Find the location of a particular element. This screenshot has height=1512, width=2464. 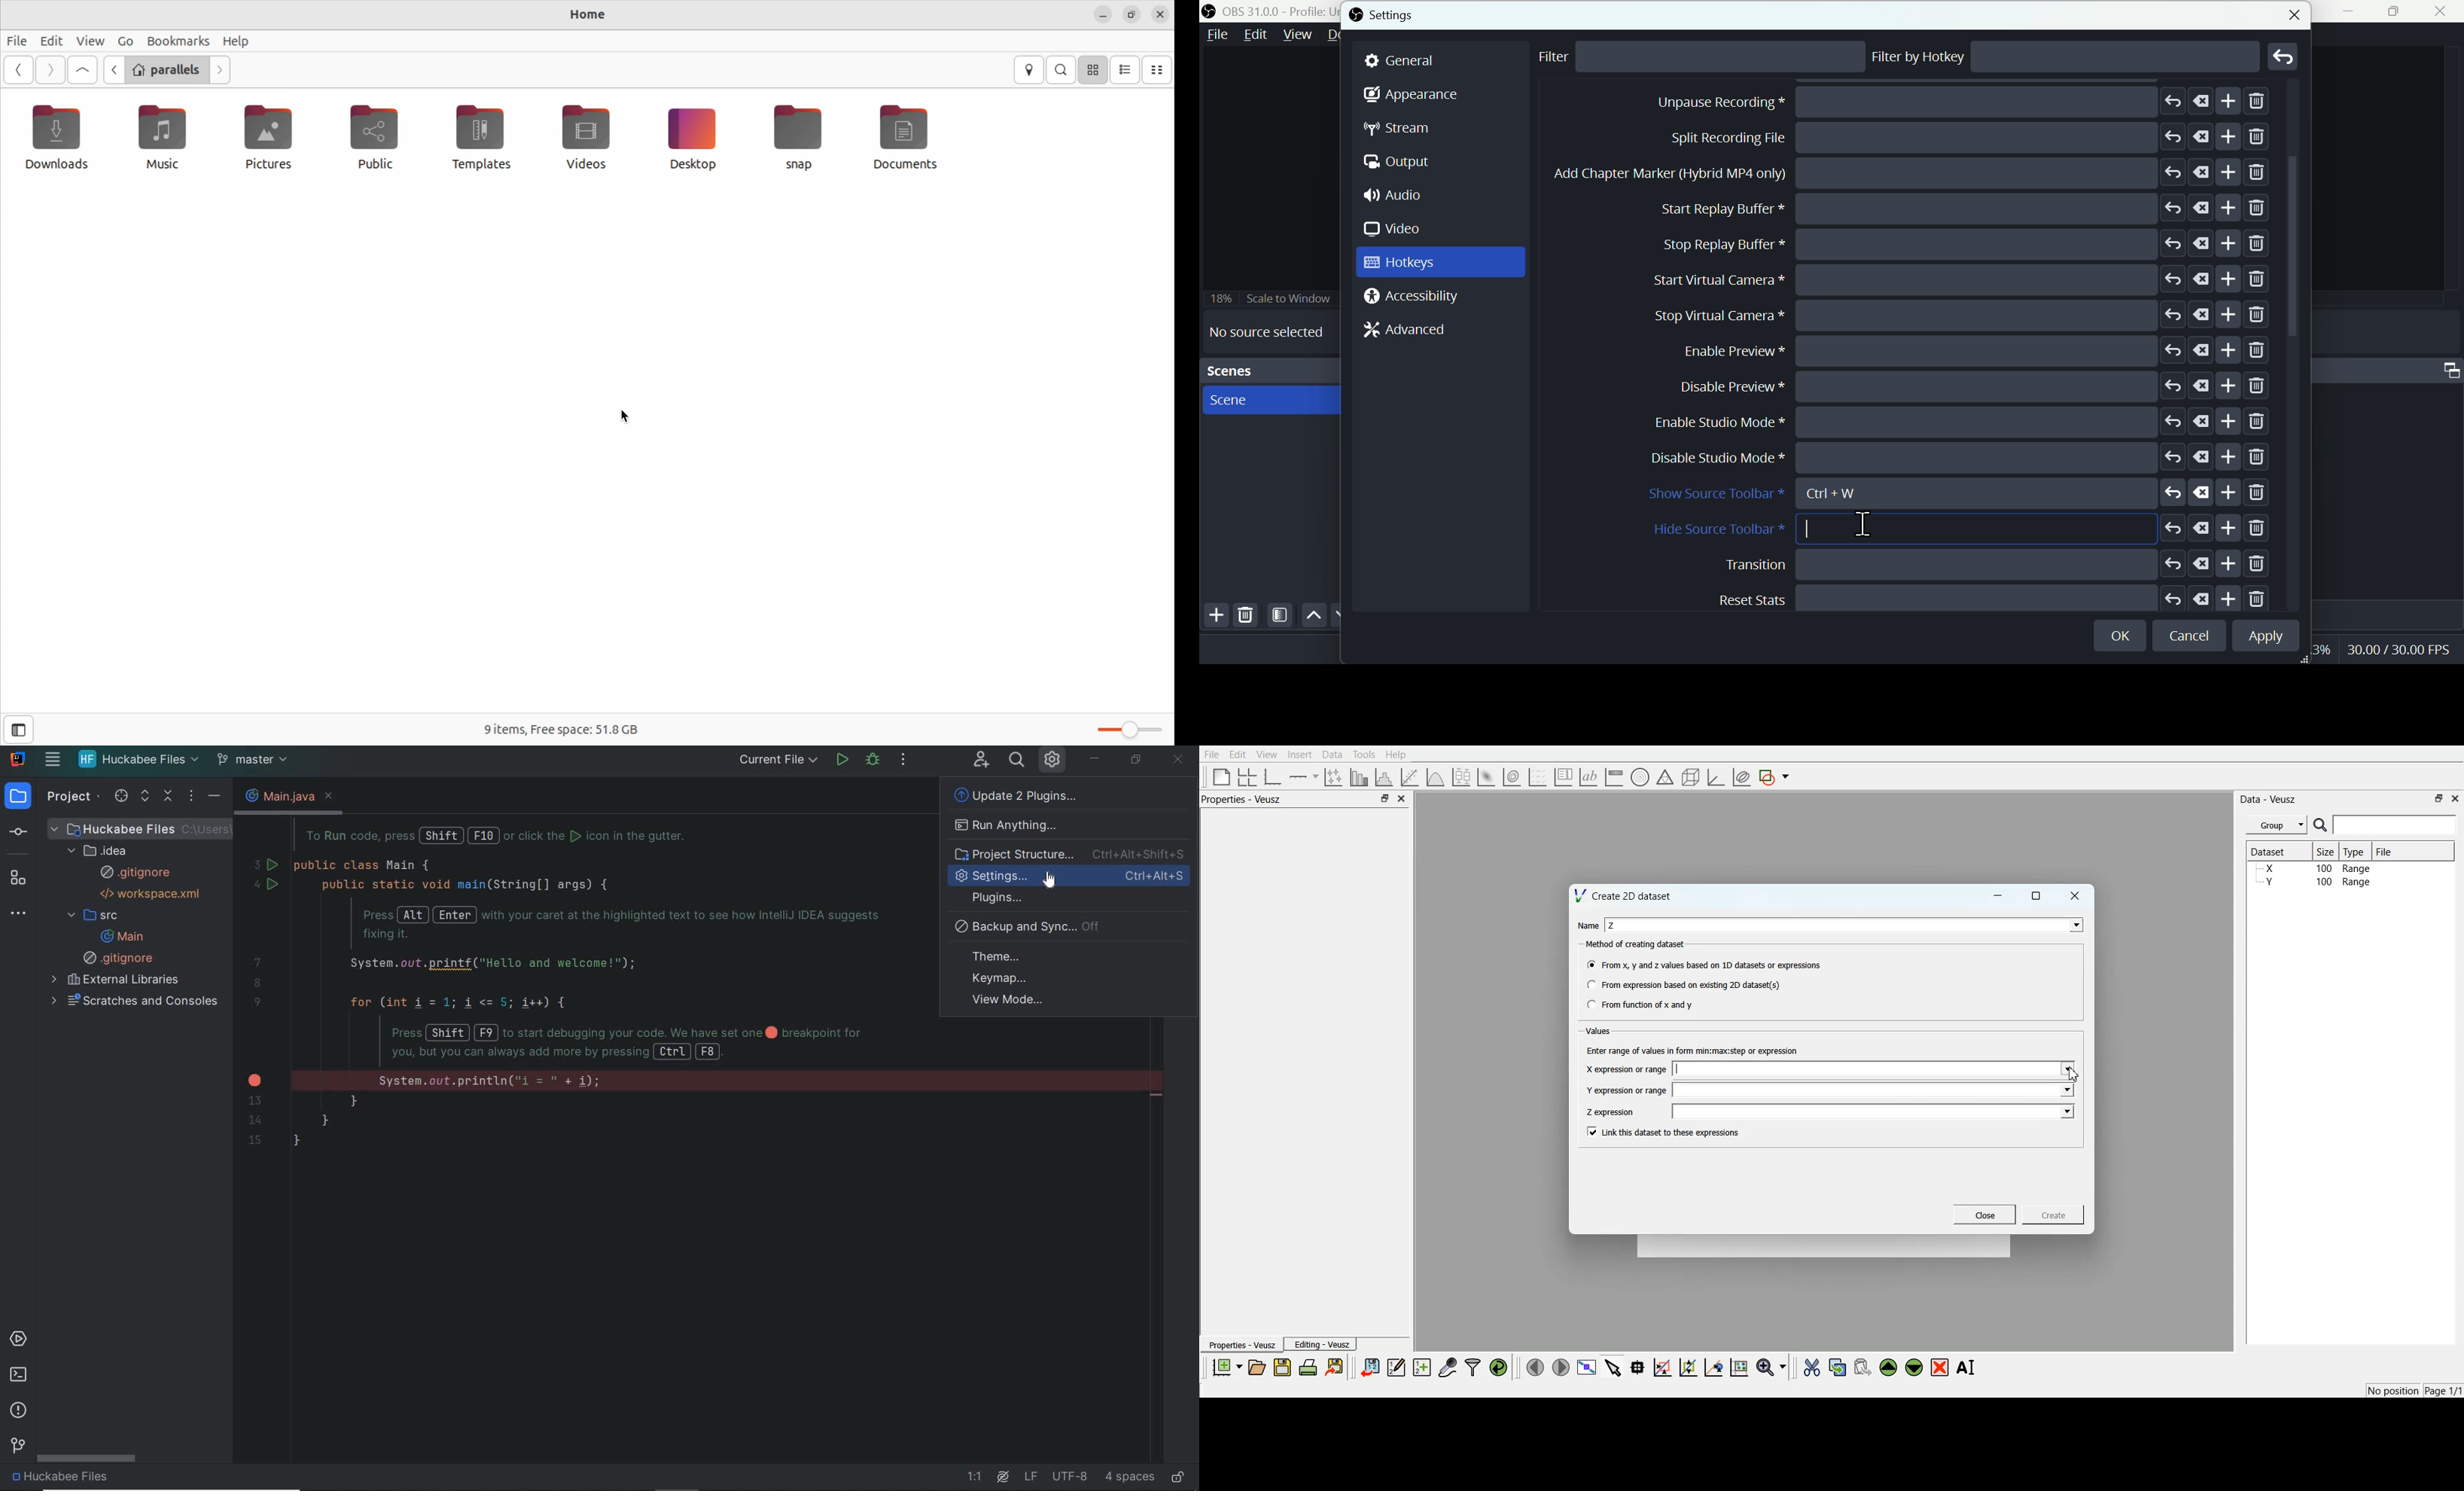

Audio mixer is located at coordinates (2448, 367).